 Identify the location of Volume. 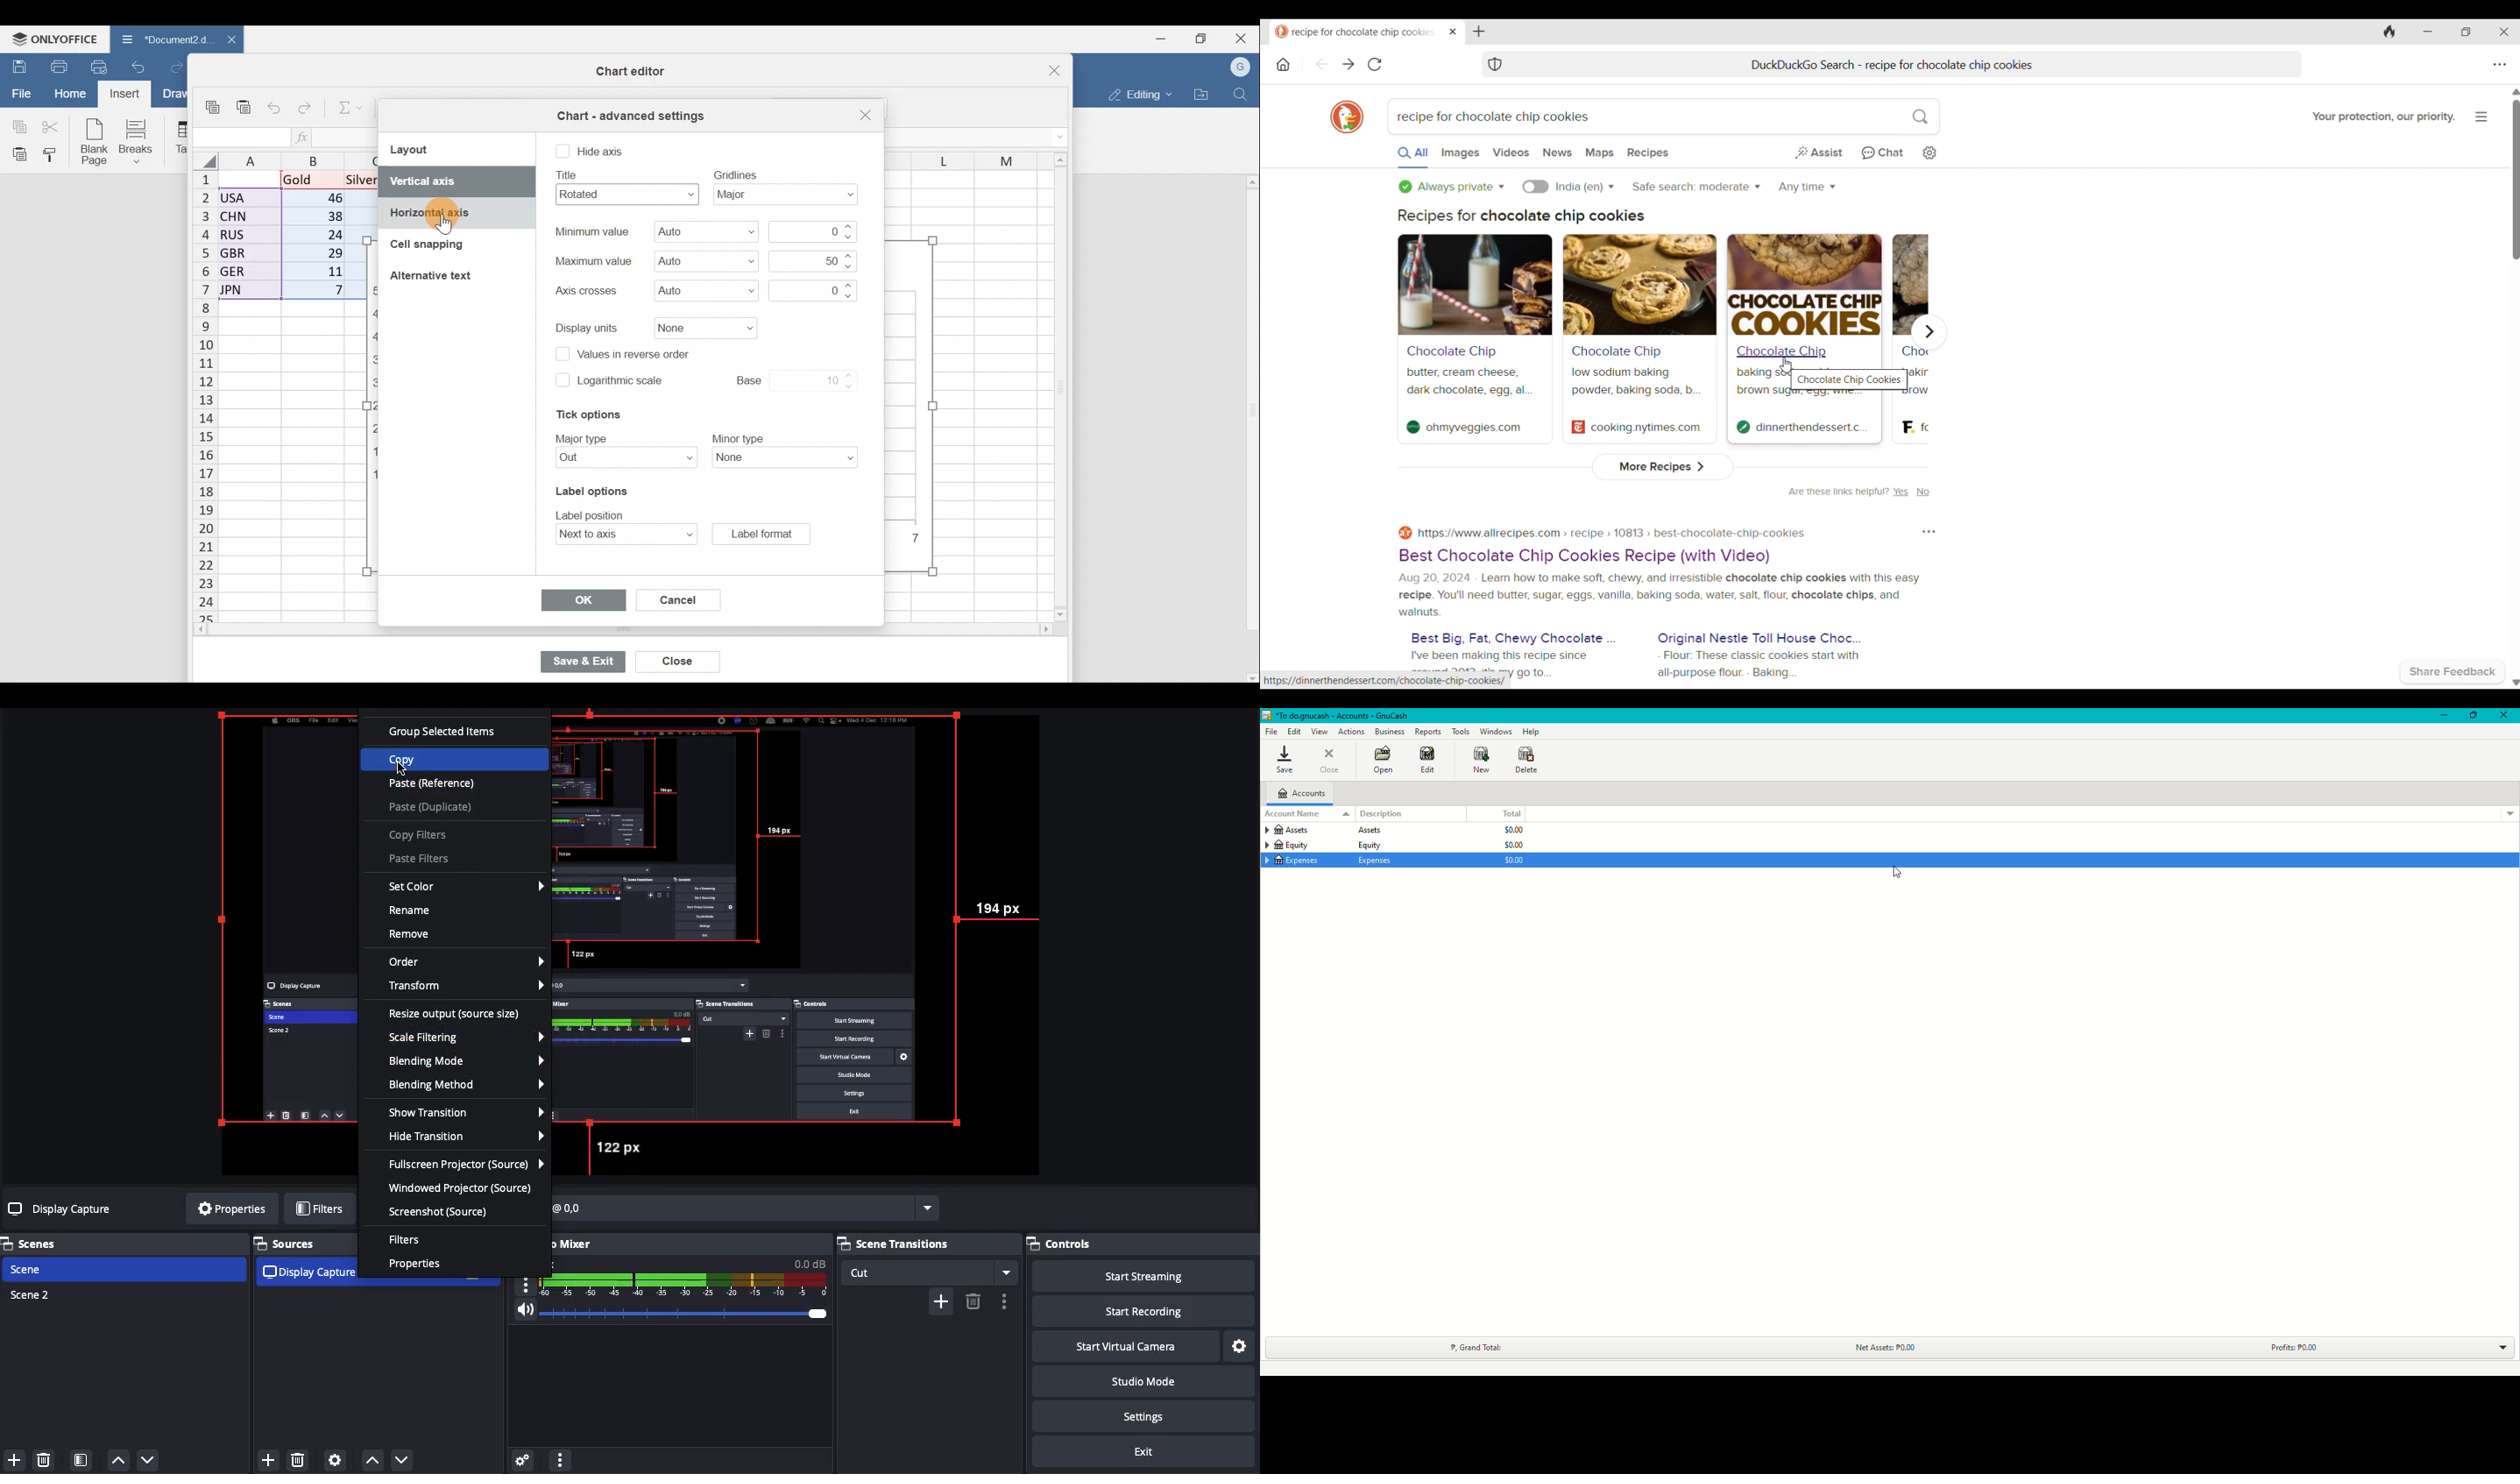
(672, 1310).